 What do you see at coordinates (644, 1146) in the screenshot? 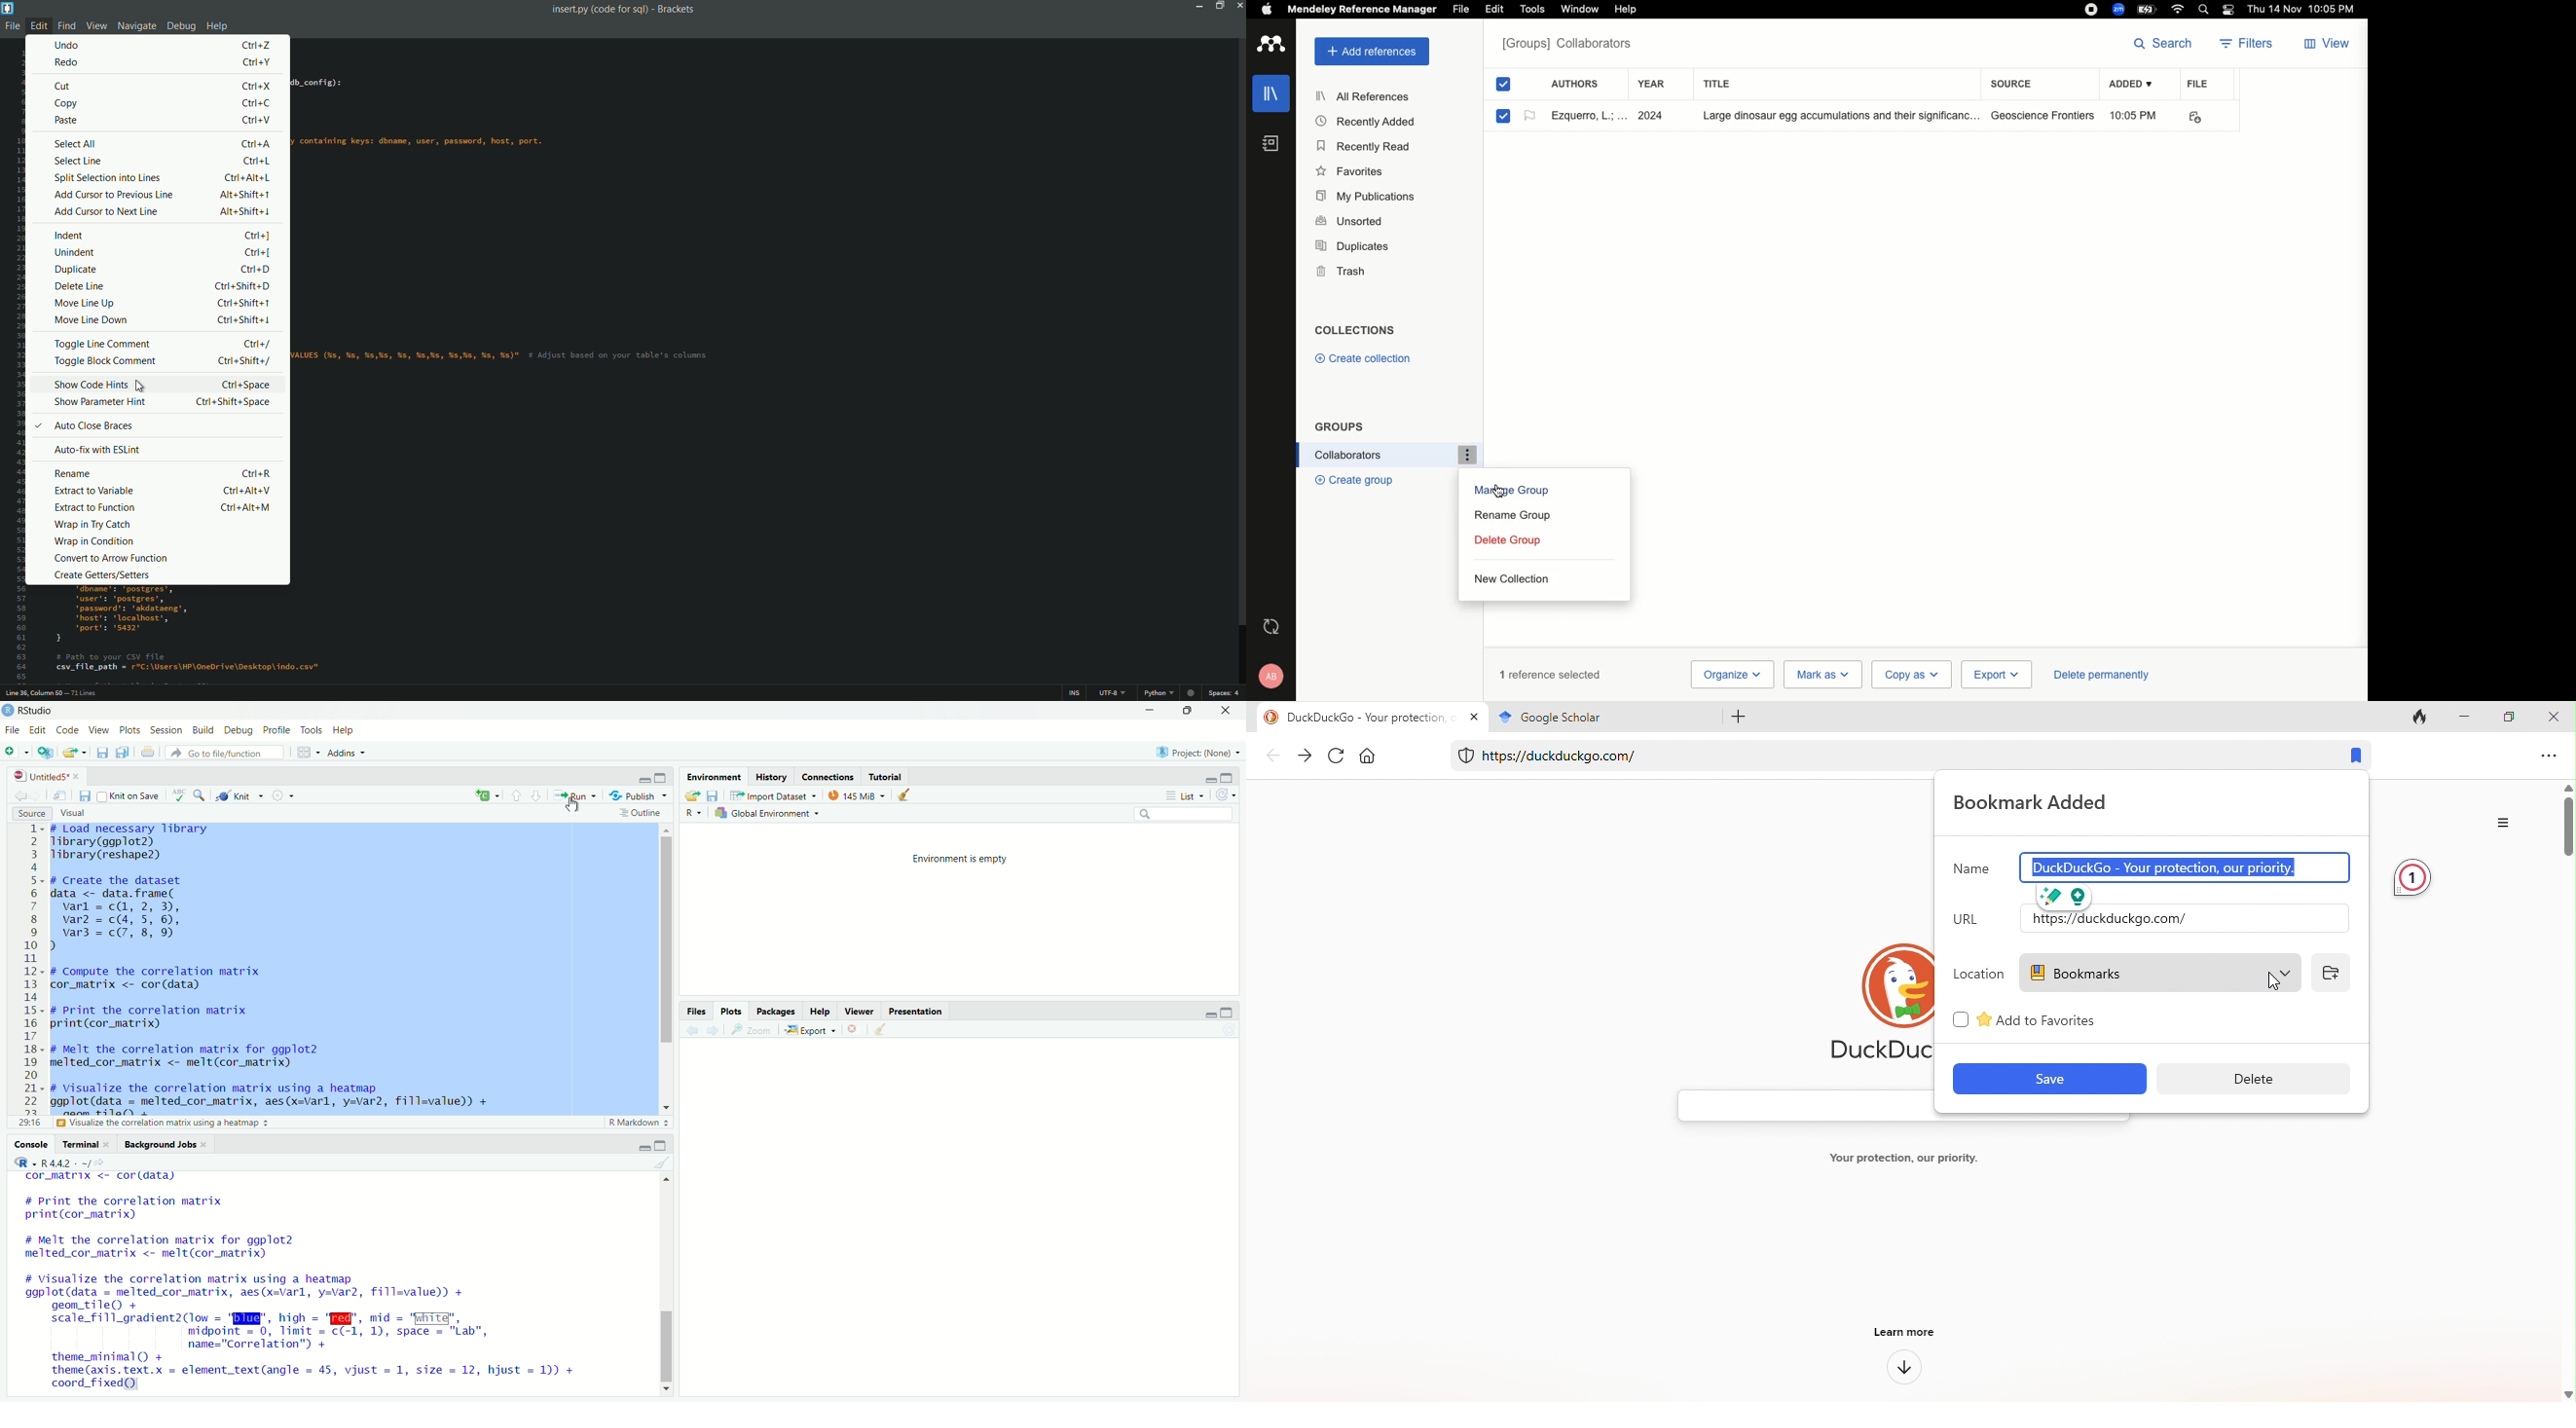
I see `minimize` at bounding box center [644, 1146].